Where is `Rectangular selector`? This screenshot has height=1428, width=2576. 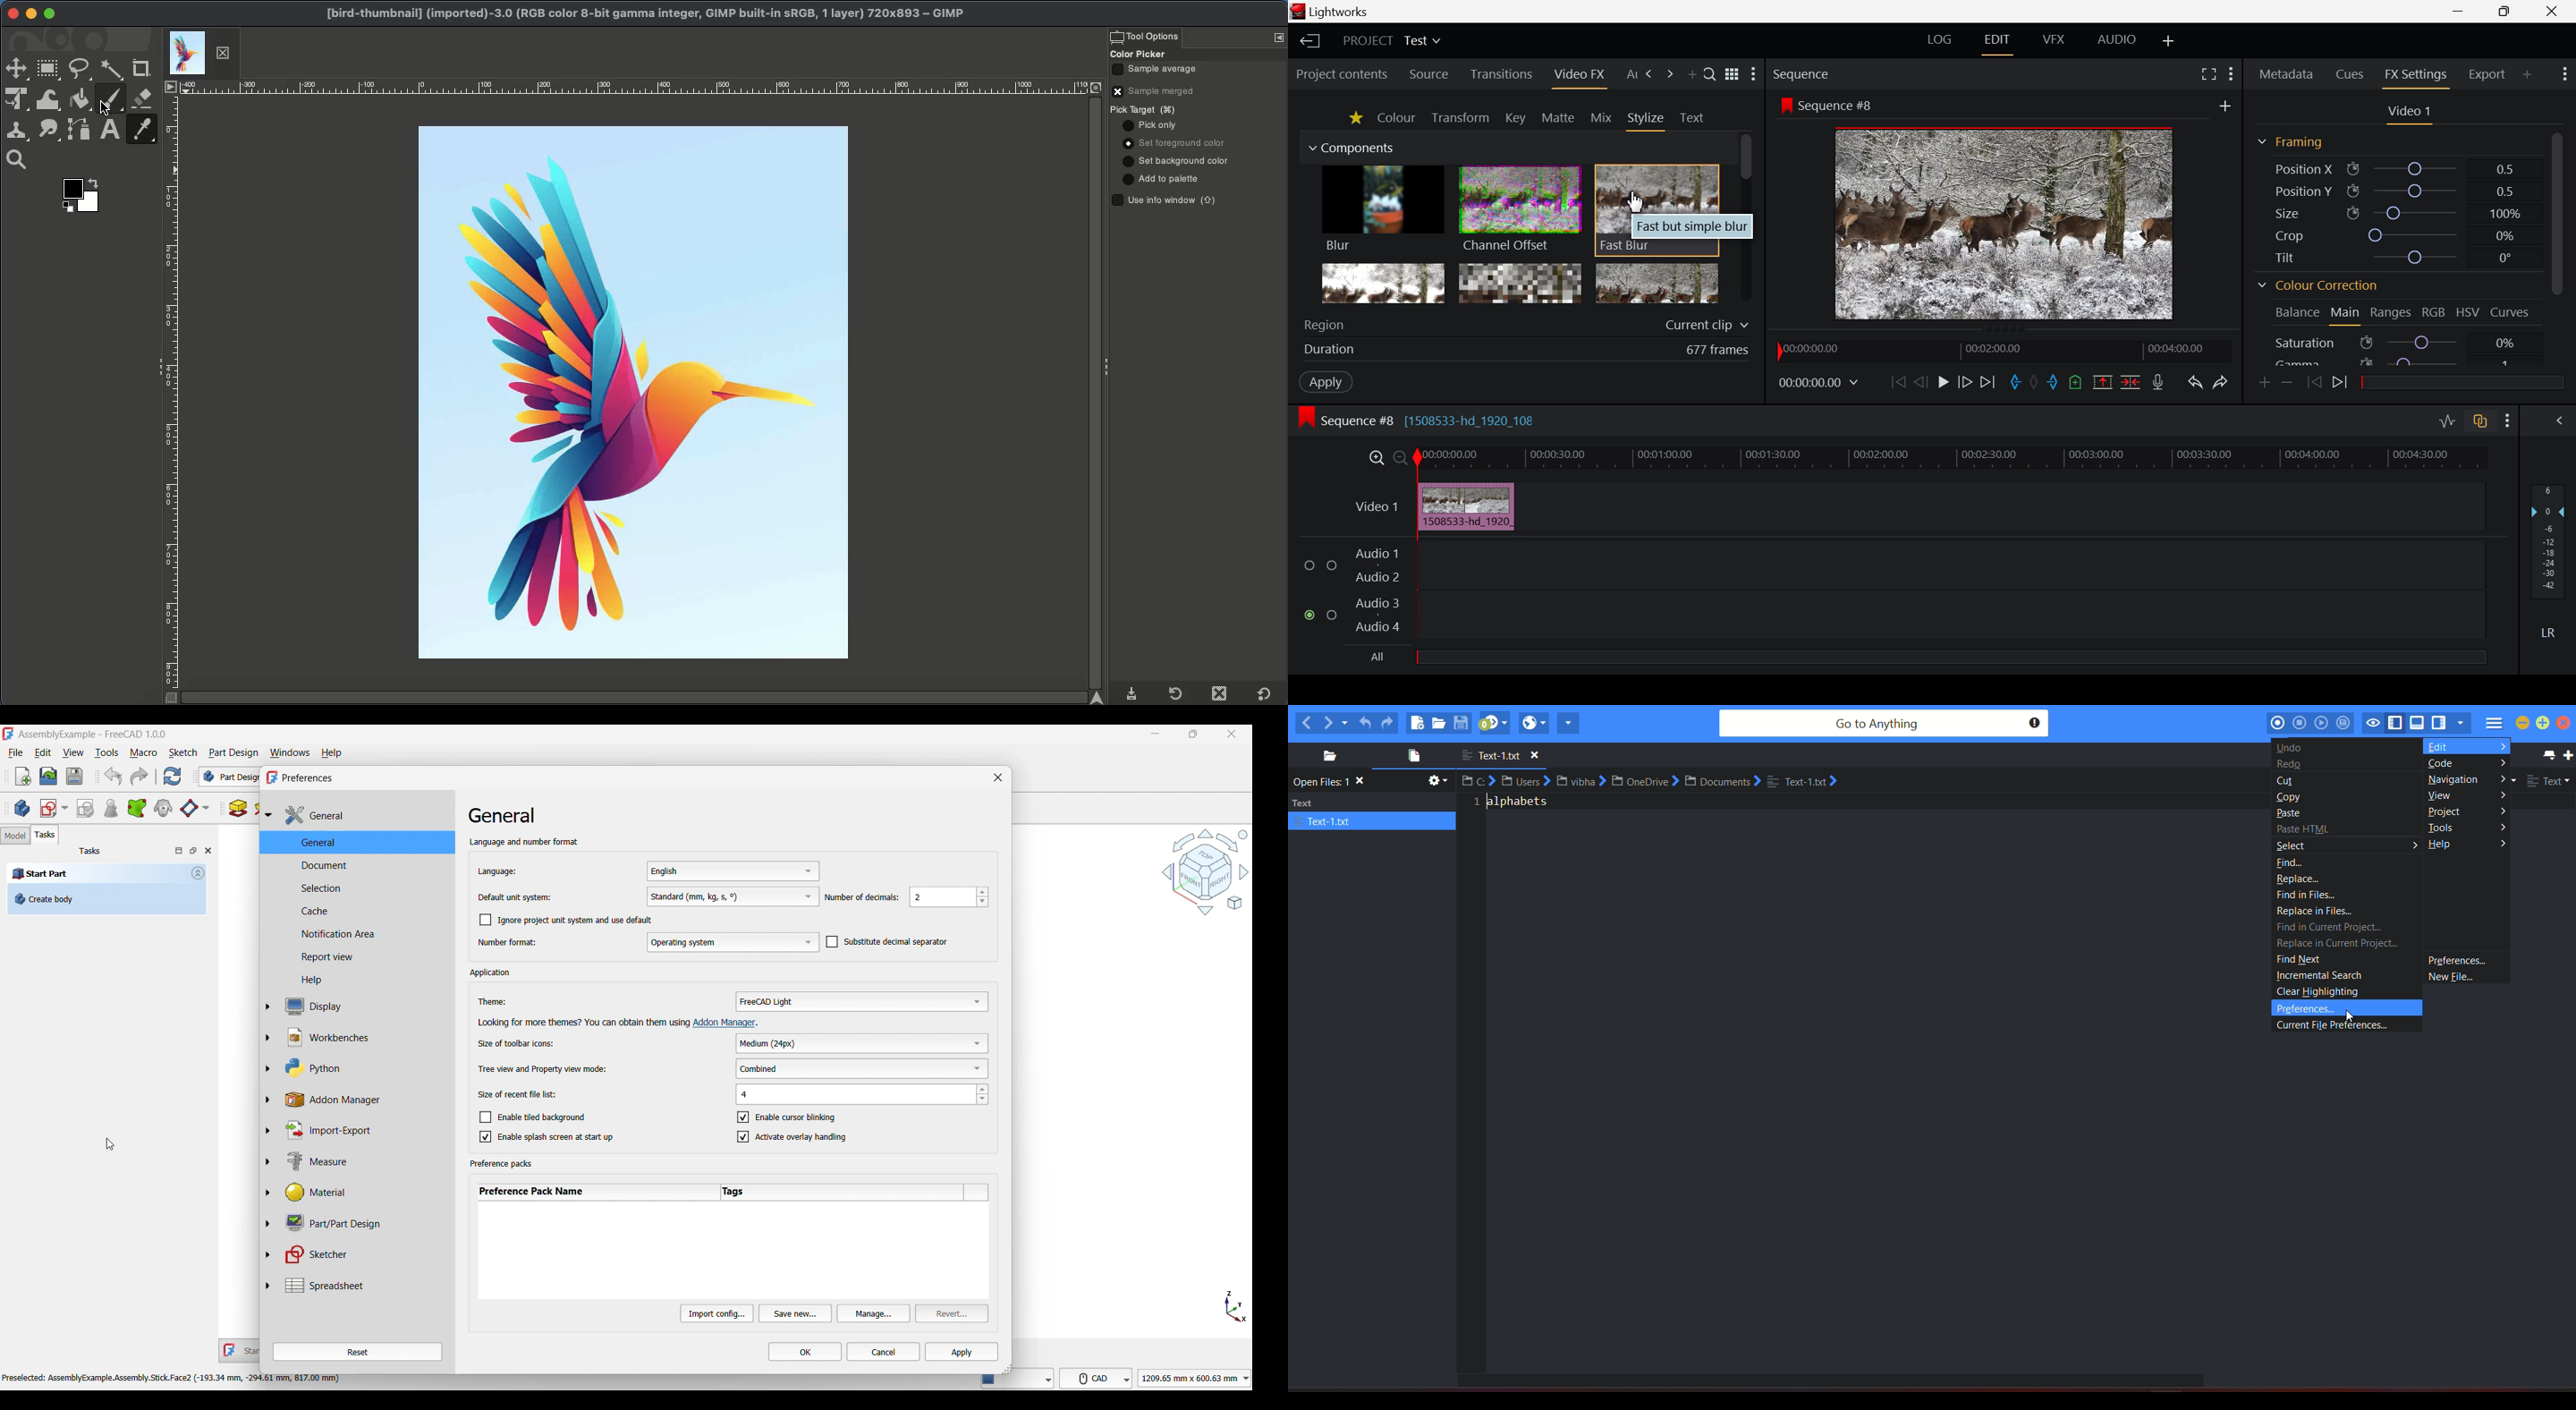 Rectangular selector is located at coordinates (47, 70).